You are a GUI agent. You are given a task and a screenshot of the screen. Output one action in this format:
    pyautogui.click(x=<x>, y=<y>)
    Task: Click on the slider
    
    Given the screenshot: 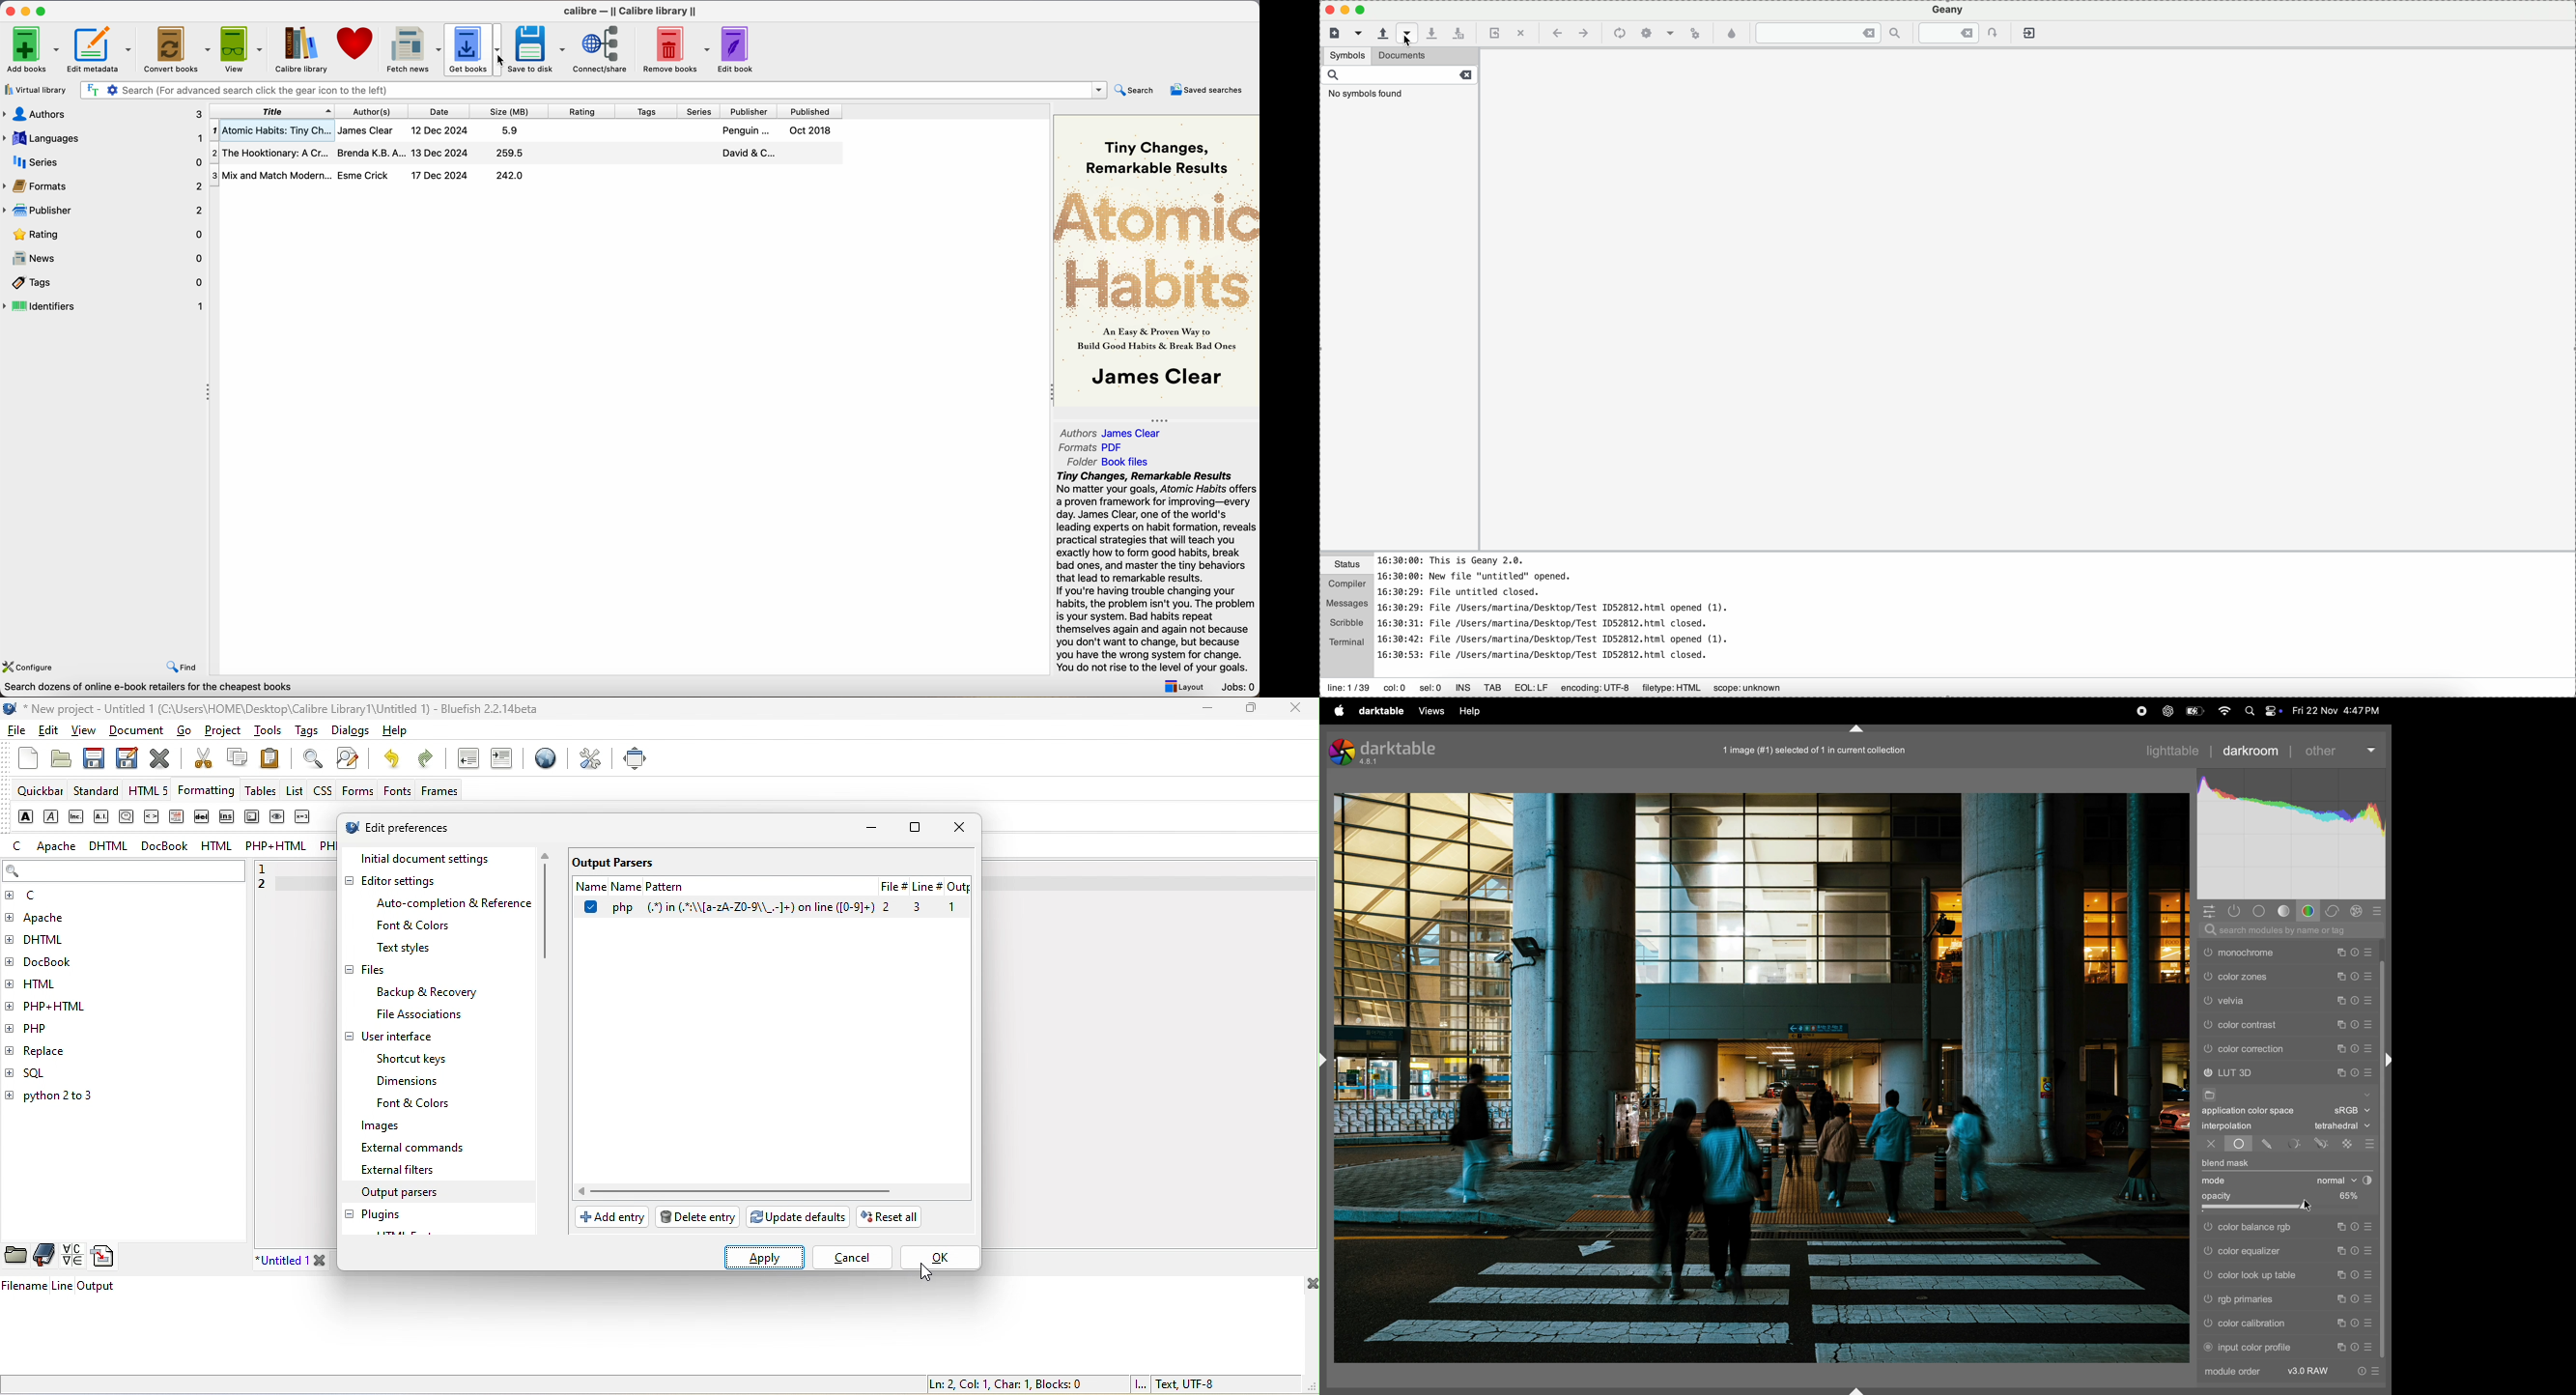 What is the action you would take?
    pyautogui.click(x=2286, y=1209)
    